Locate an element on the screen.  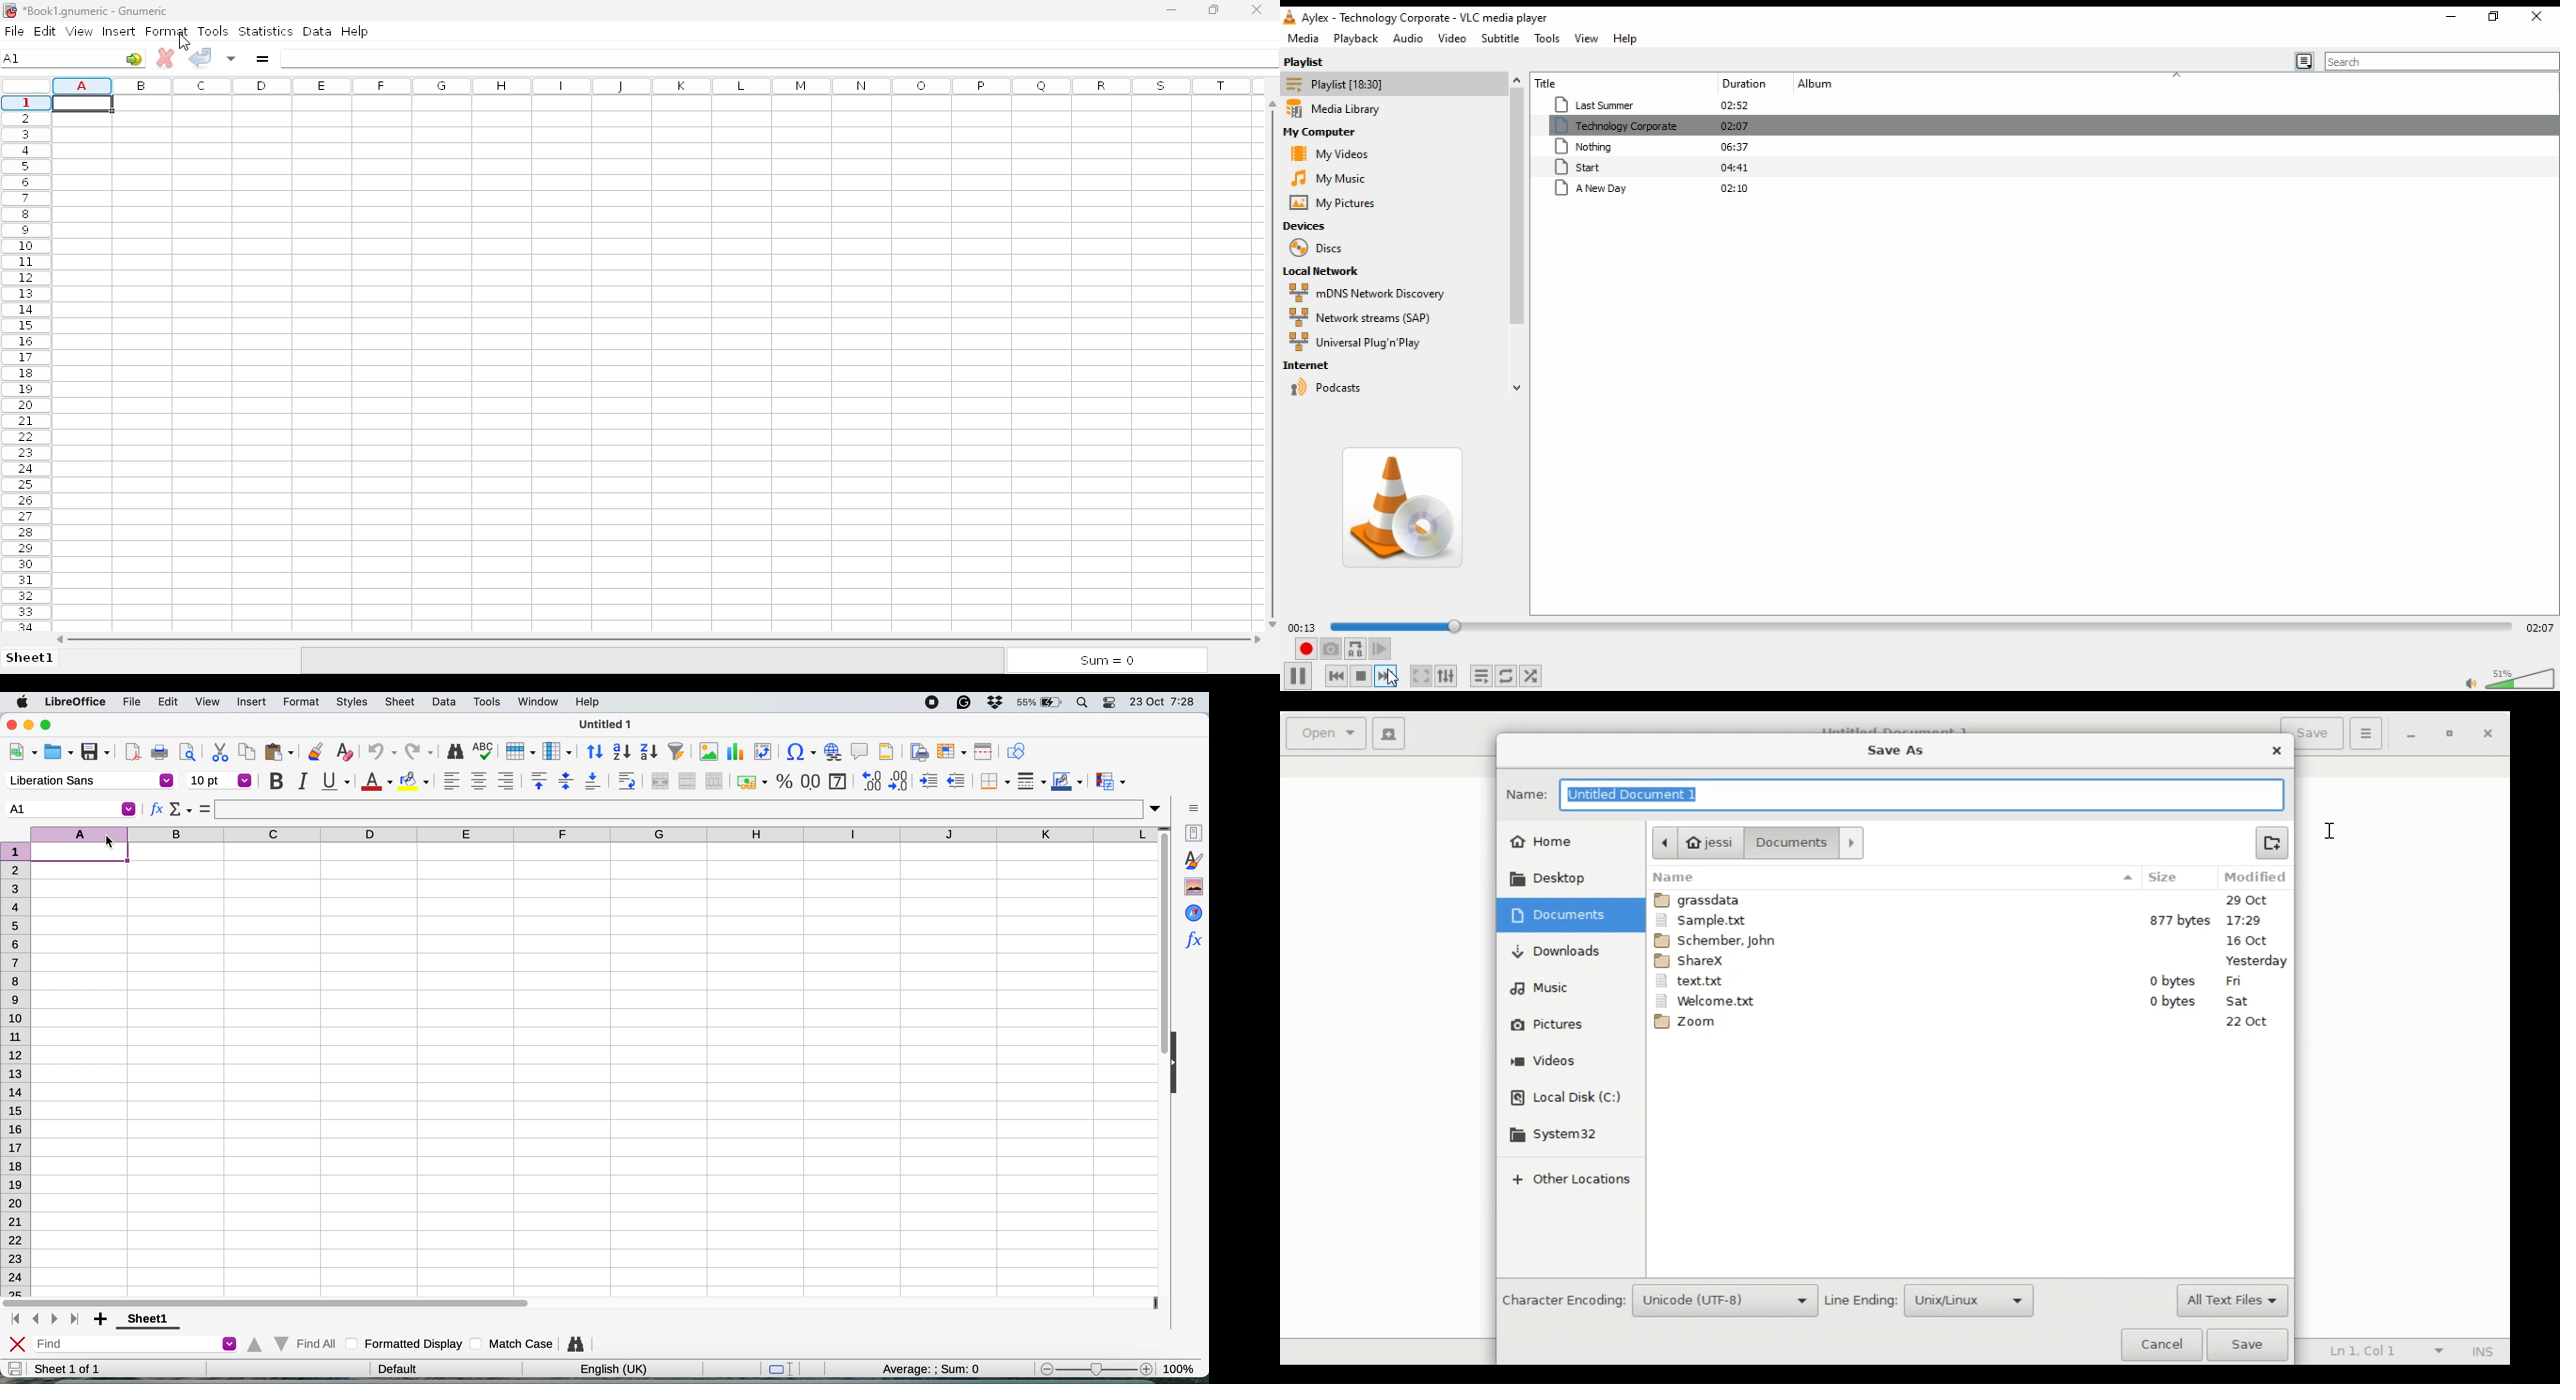
cut is located at coordinates (217, 752).